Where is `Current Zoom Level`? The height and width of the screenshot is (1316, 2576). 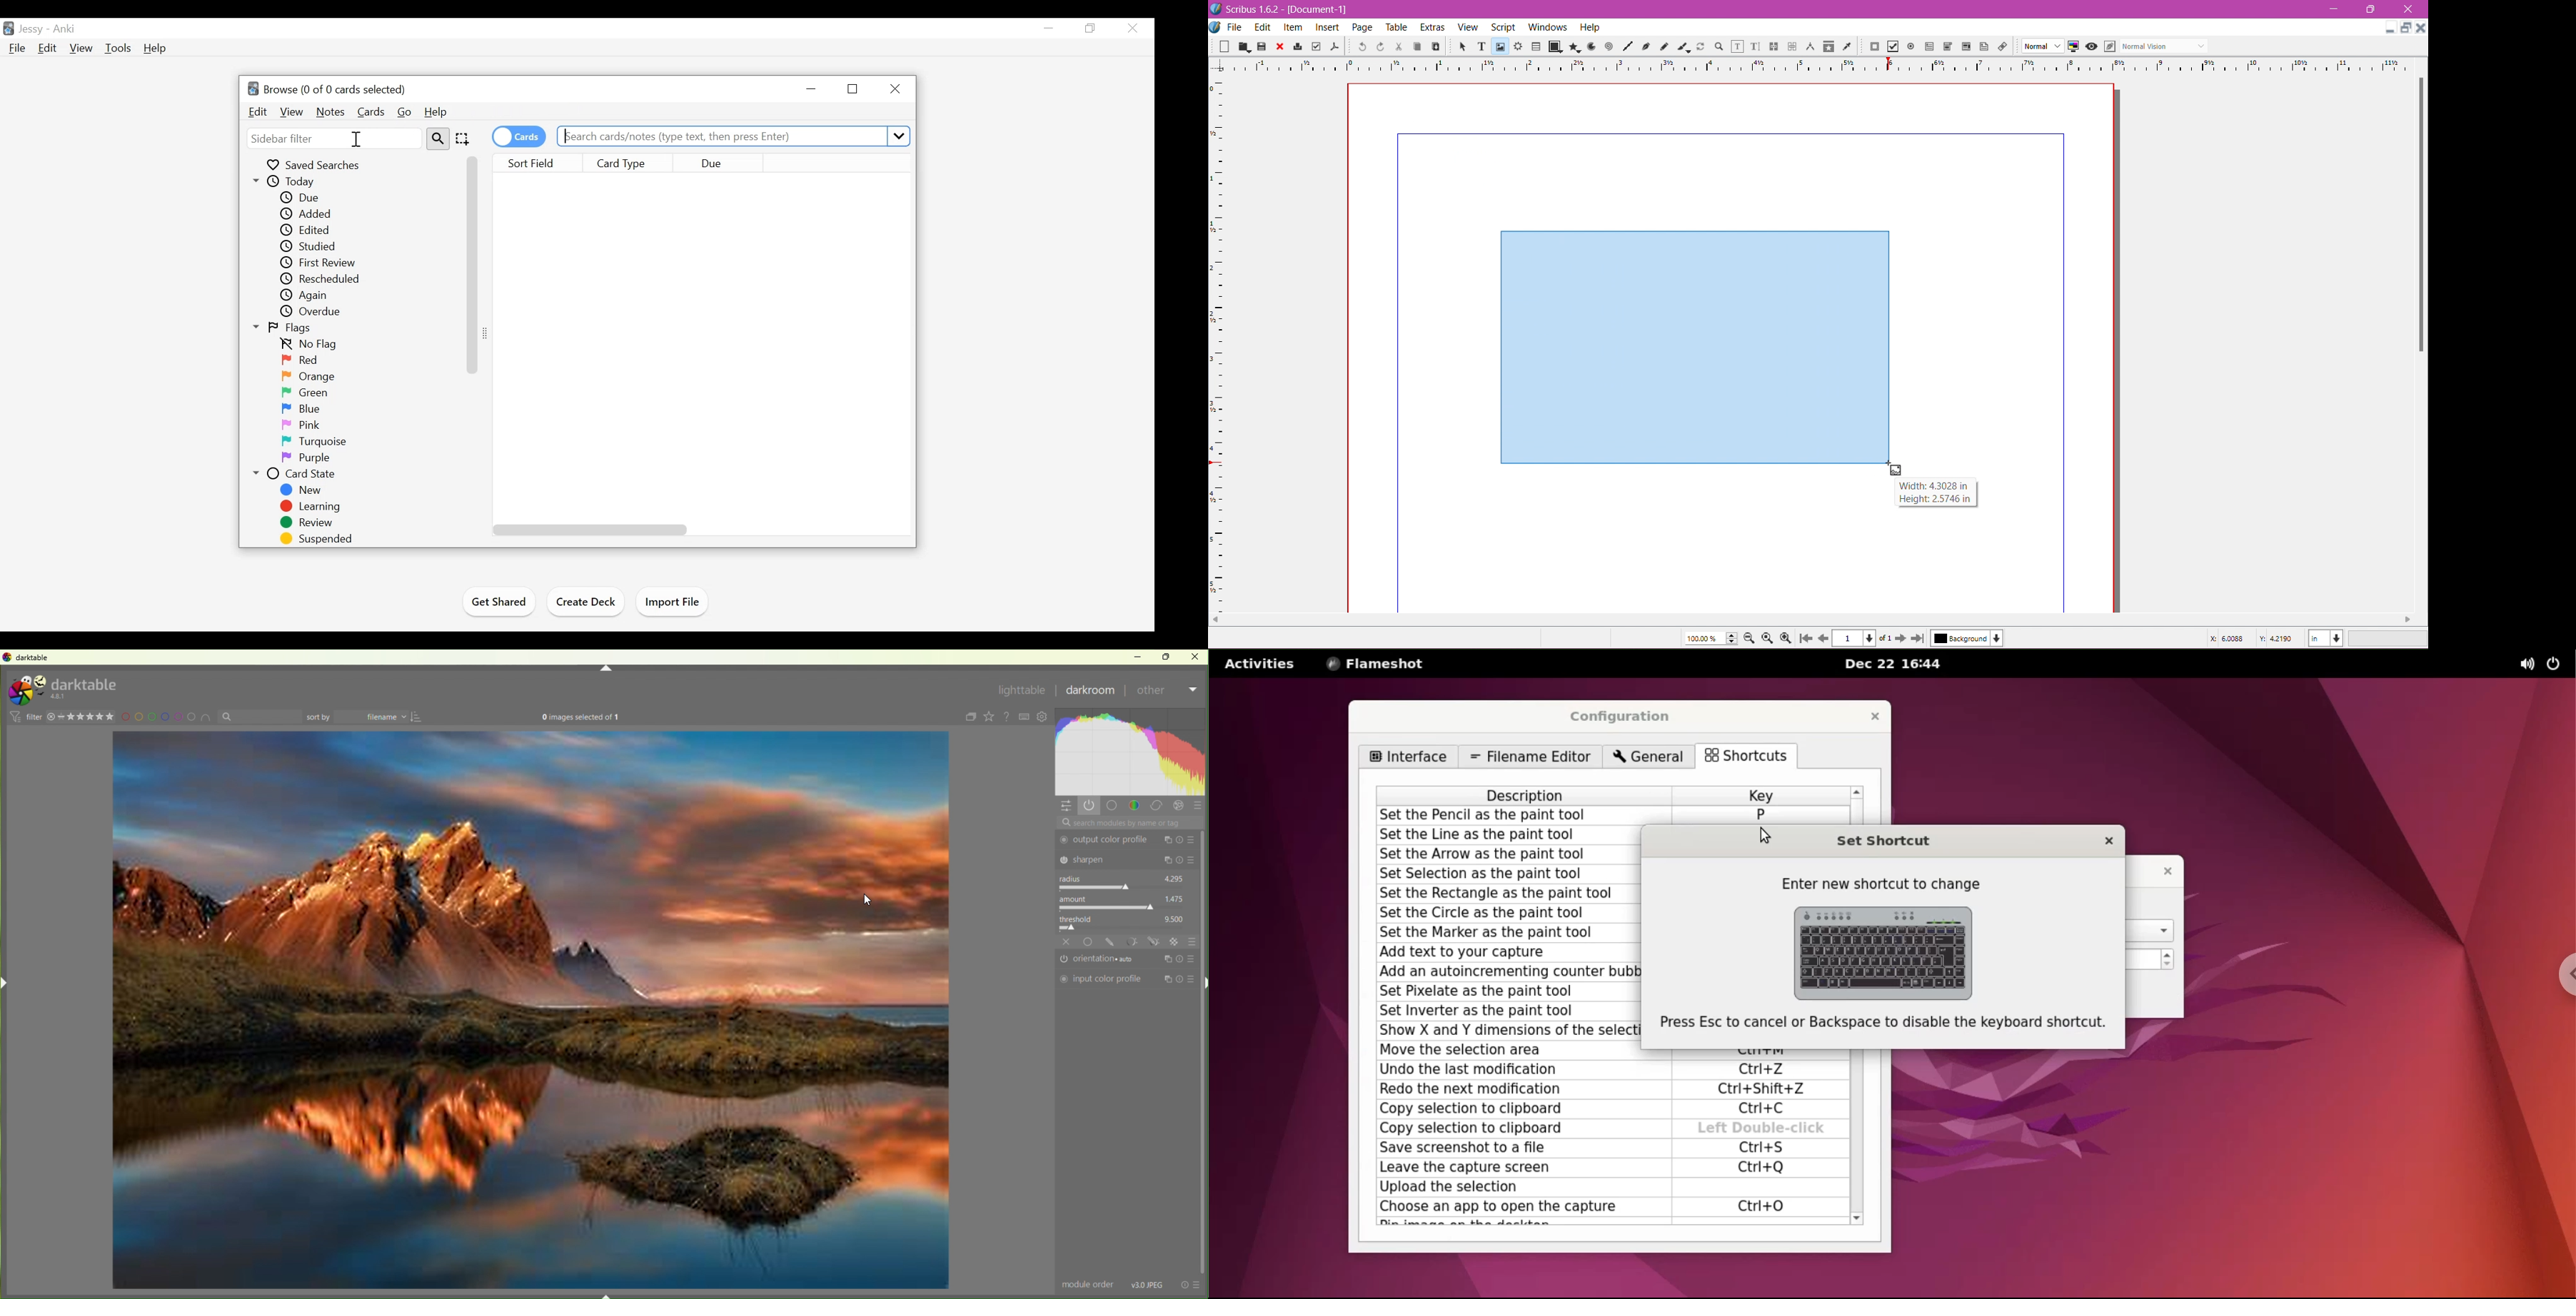 Current Zoom Level is located at coordinates (1712, 638).